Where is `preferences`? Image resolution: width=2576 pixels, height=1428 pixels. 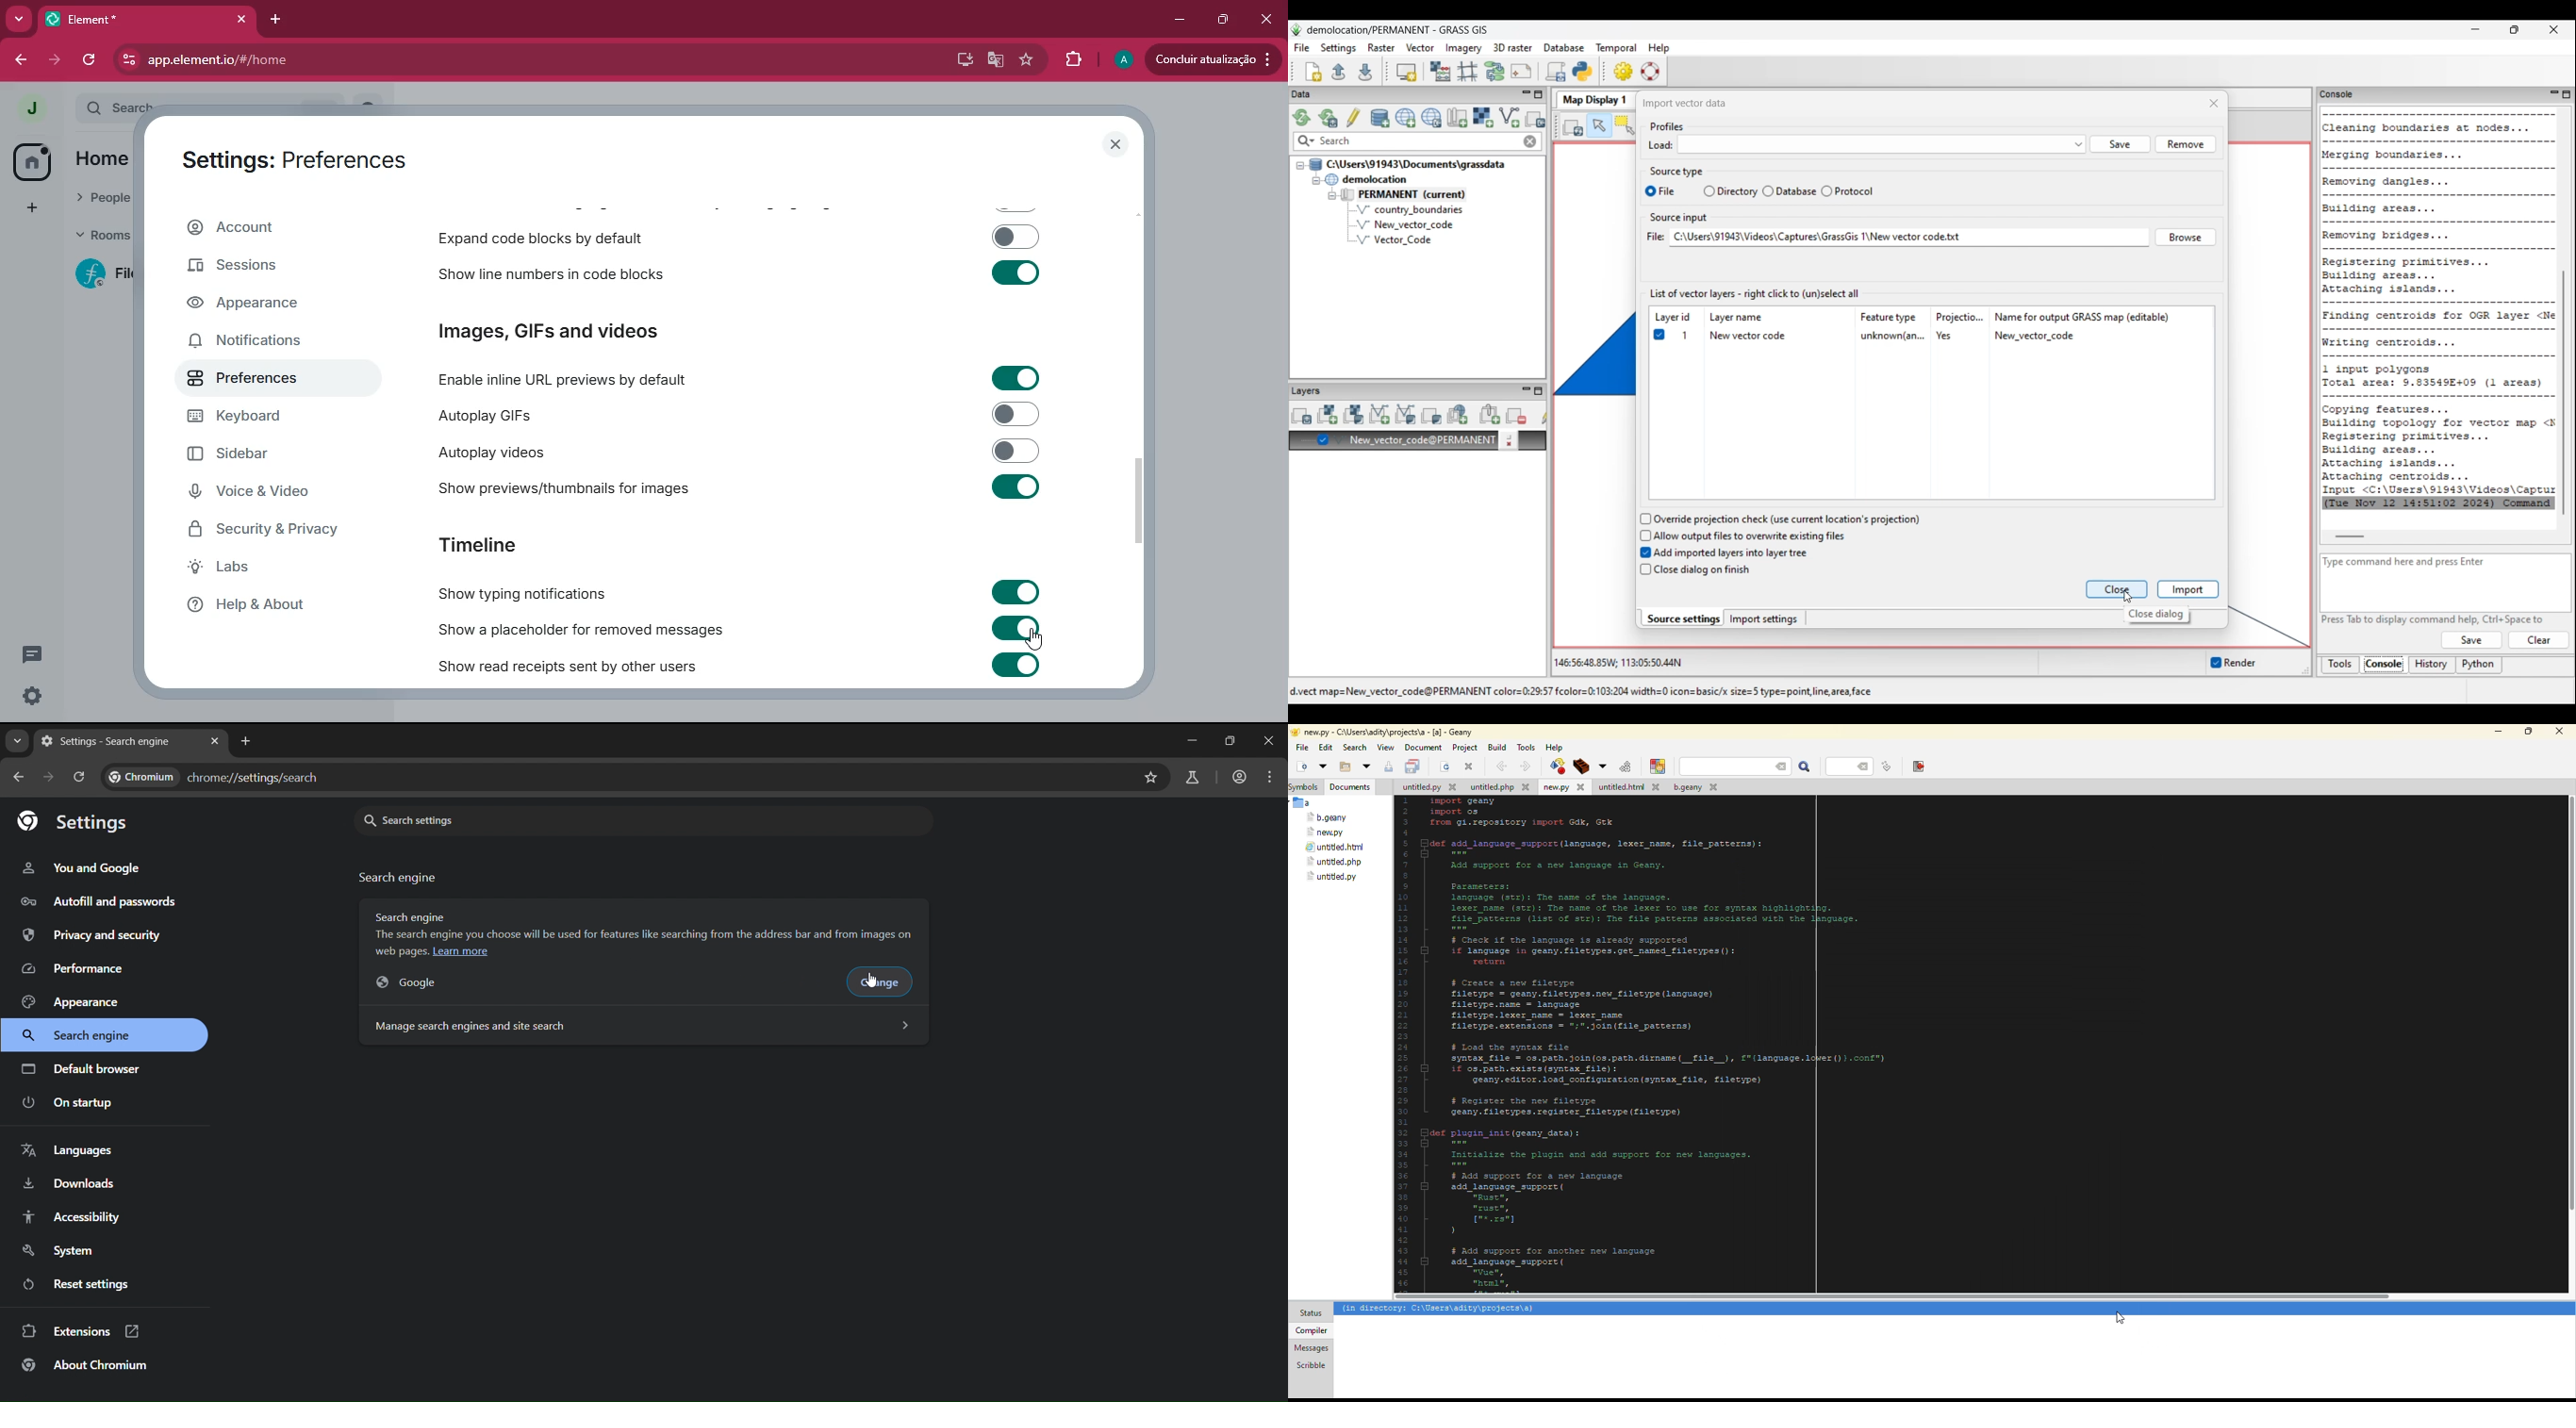
preferences is located at coordinates (260, 380).